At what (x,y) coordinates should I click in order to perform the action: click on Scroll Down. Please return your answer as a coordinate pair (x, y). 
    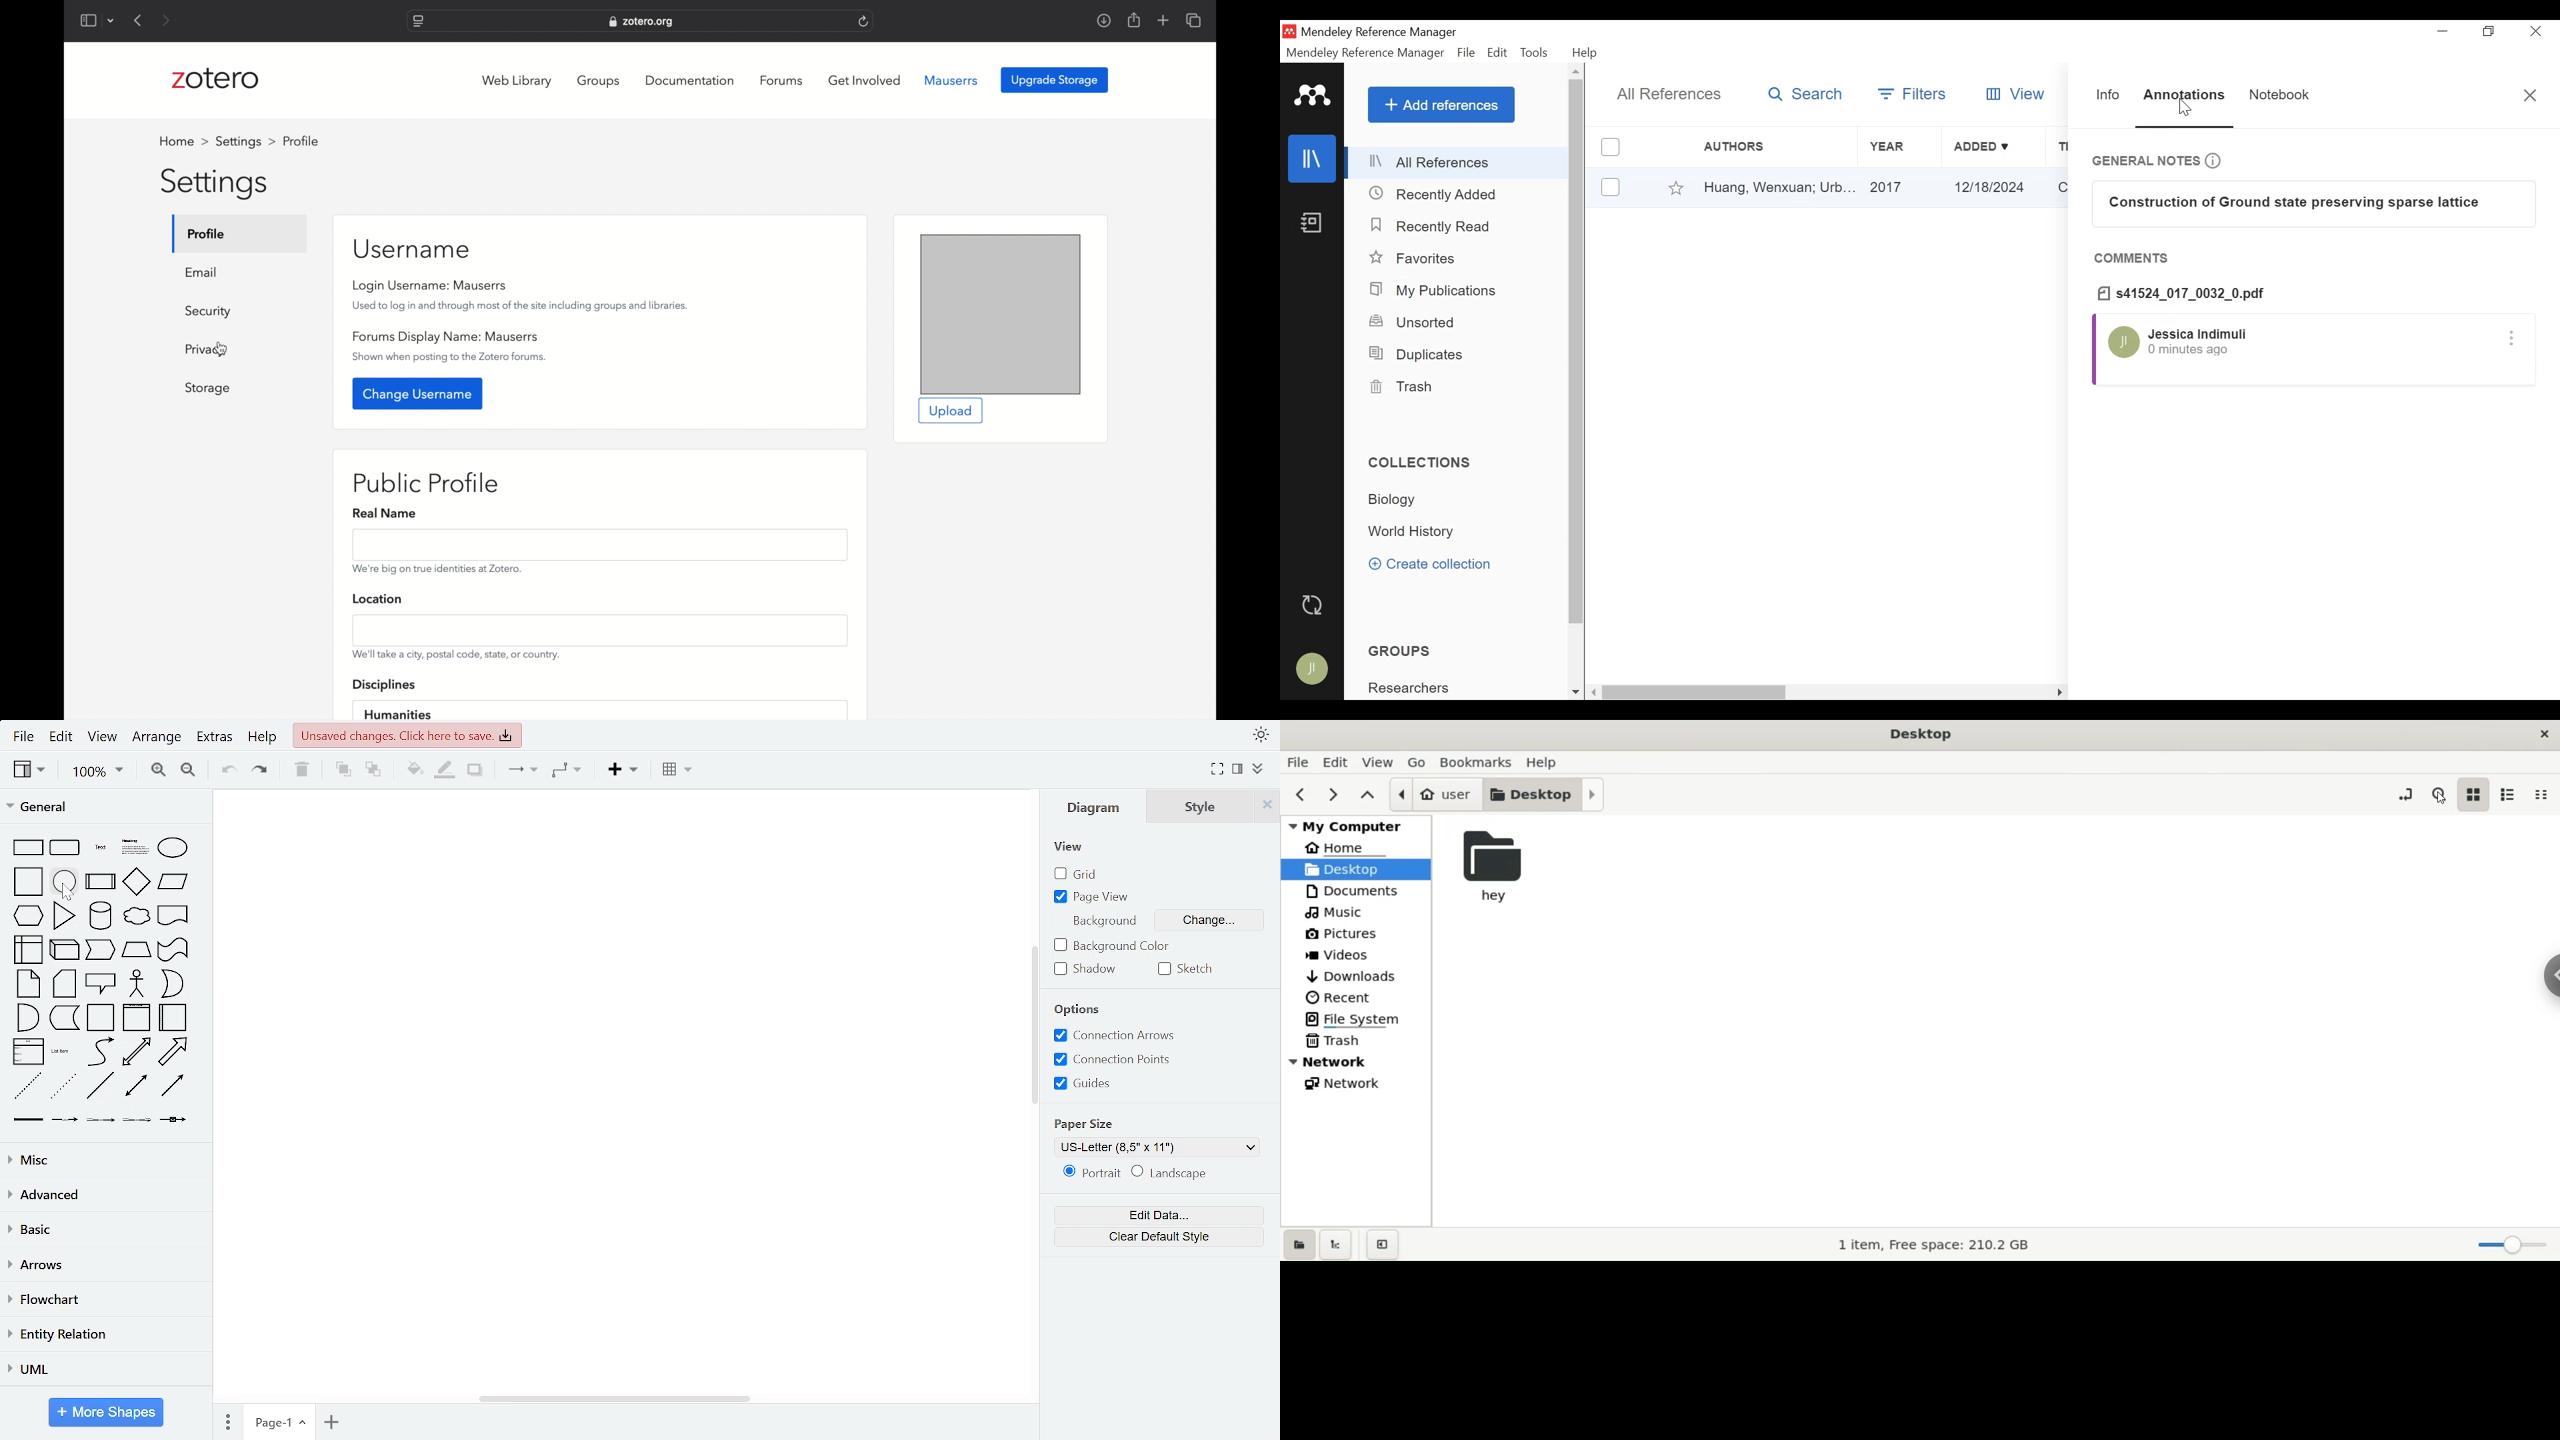
    Looking at the image, I should click on (1574, 693).